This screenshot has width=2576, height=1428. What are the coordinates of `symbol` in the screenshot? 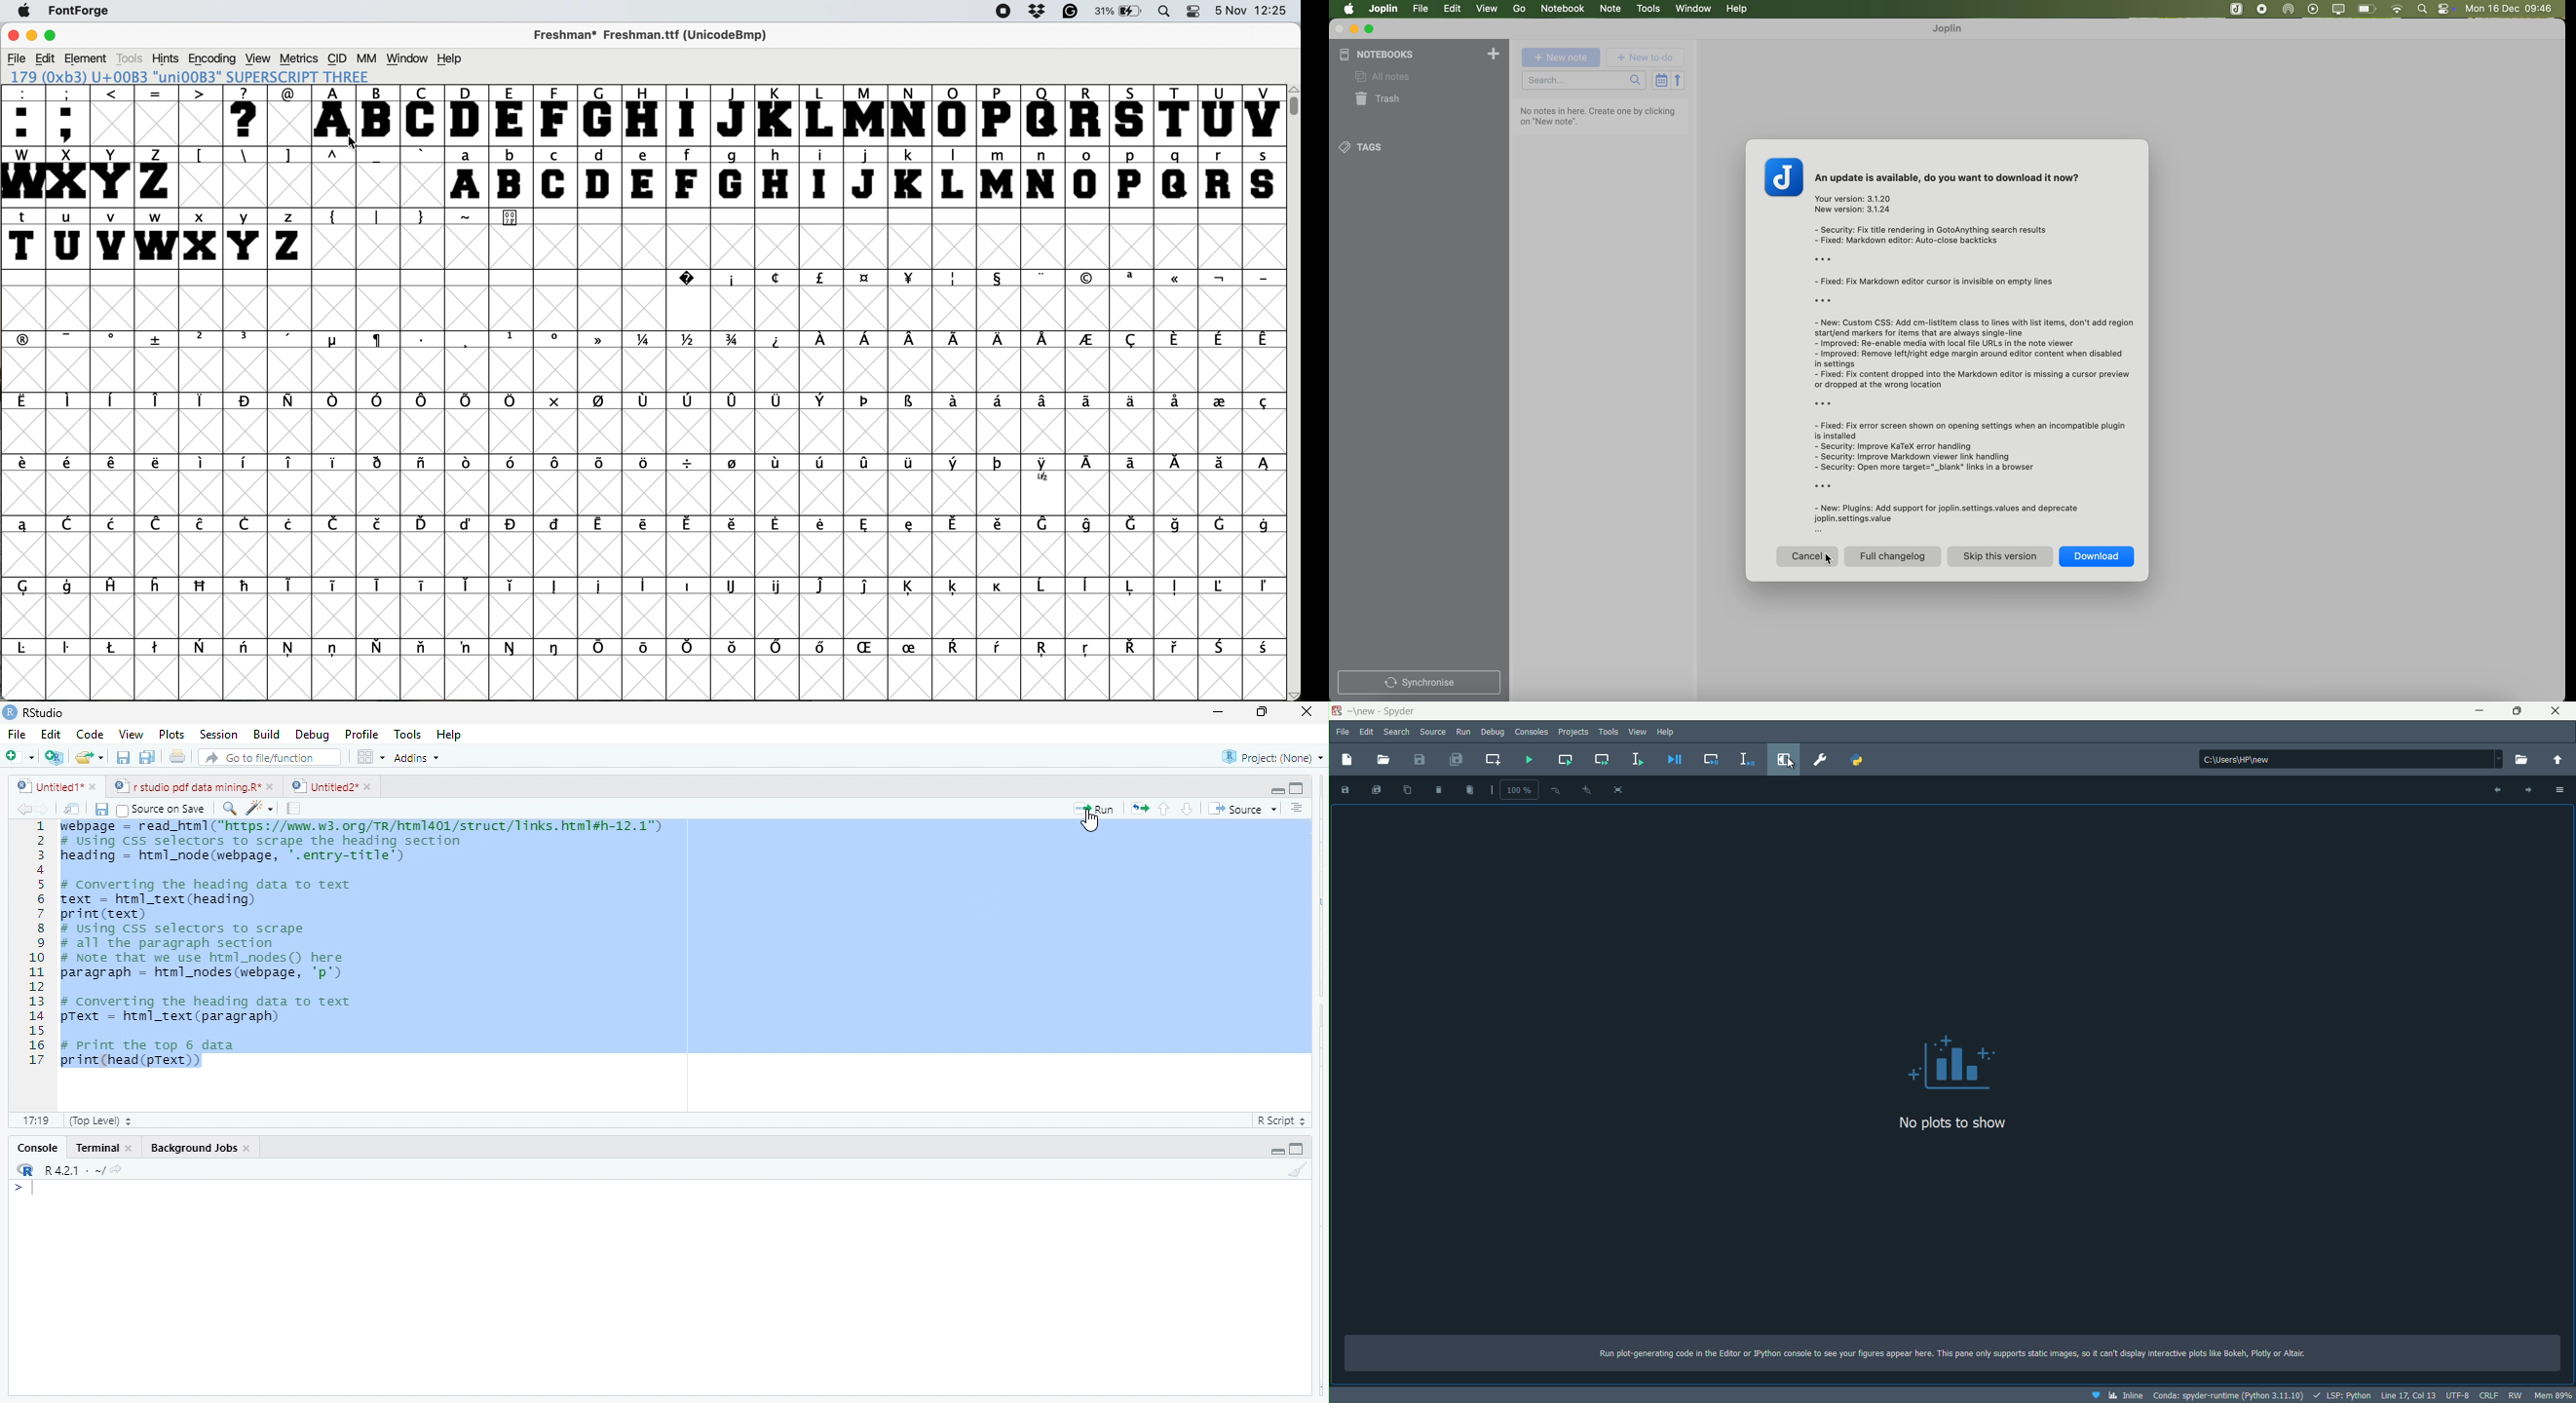 It's located at (1265, 524).